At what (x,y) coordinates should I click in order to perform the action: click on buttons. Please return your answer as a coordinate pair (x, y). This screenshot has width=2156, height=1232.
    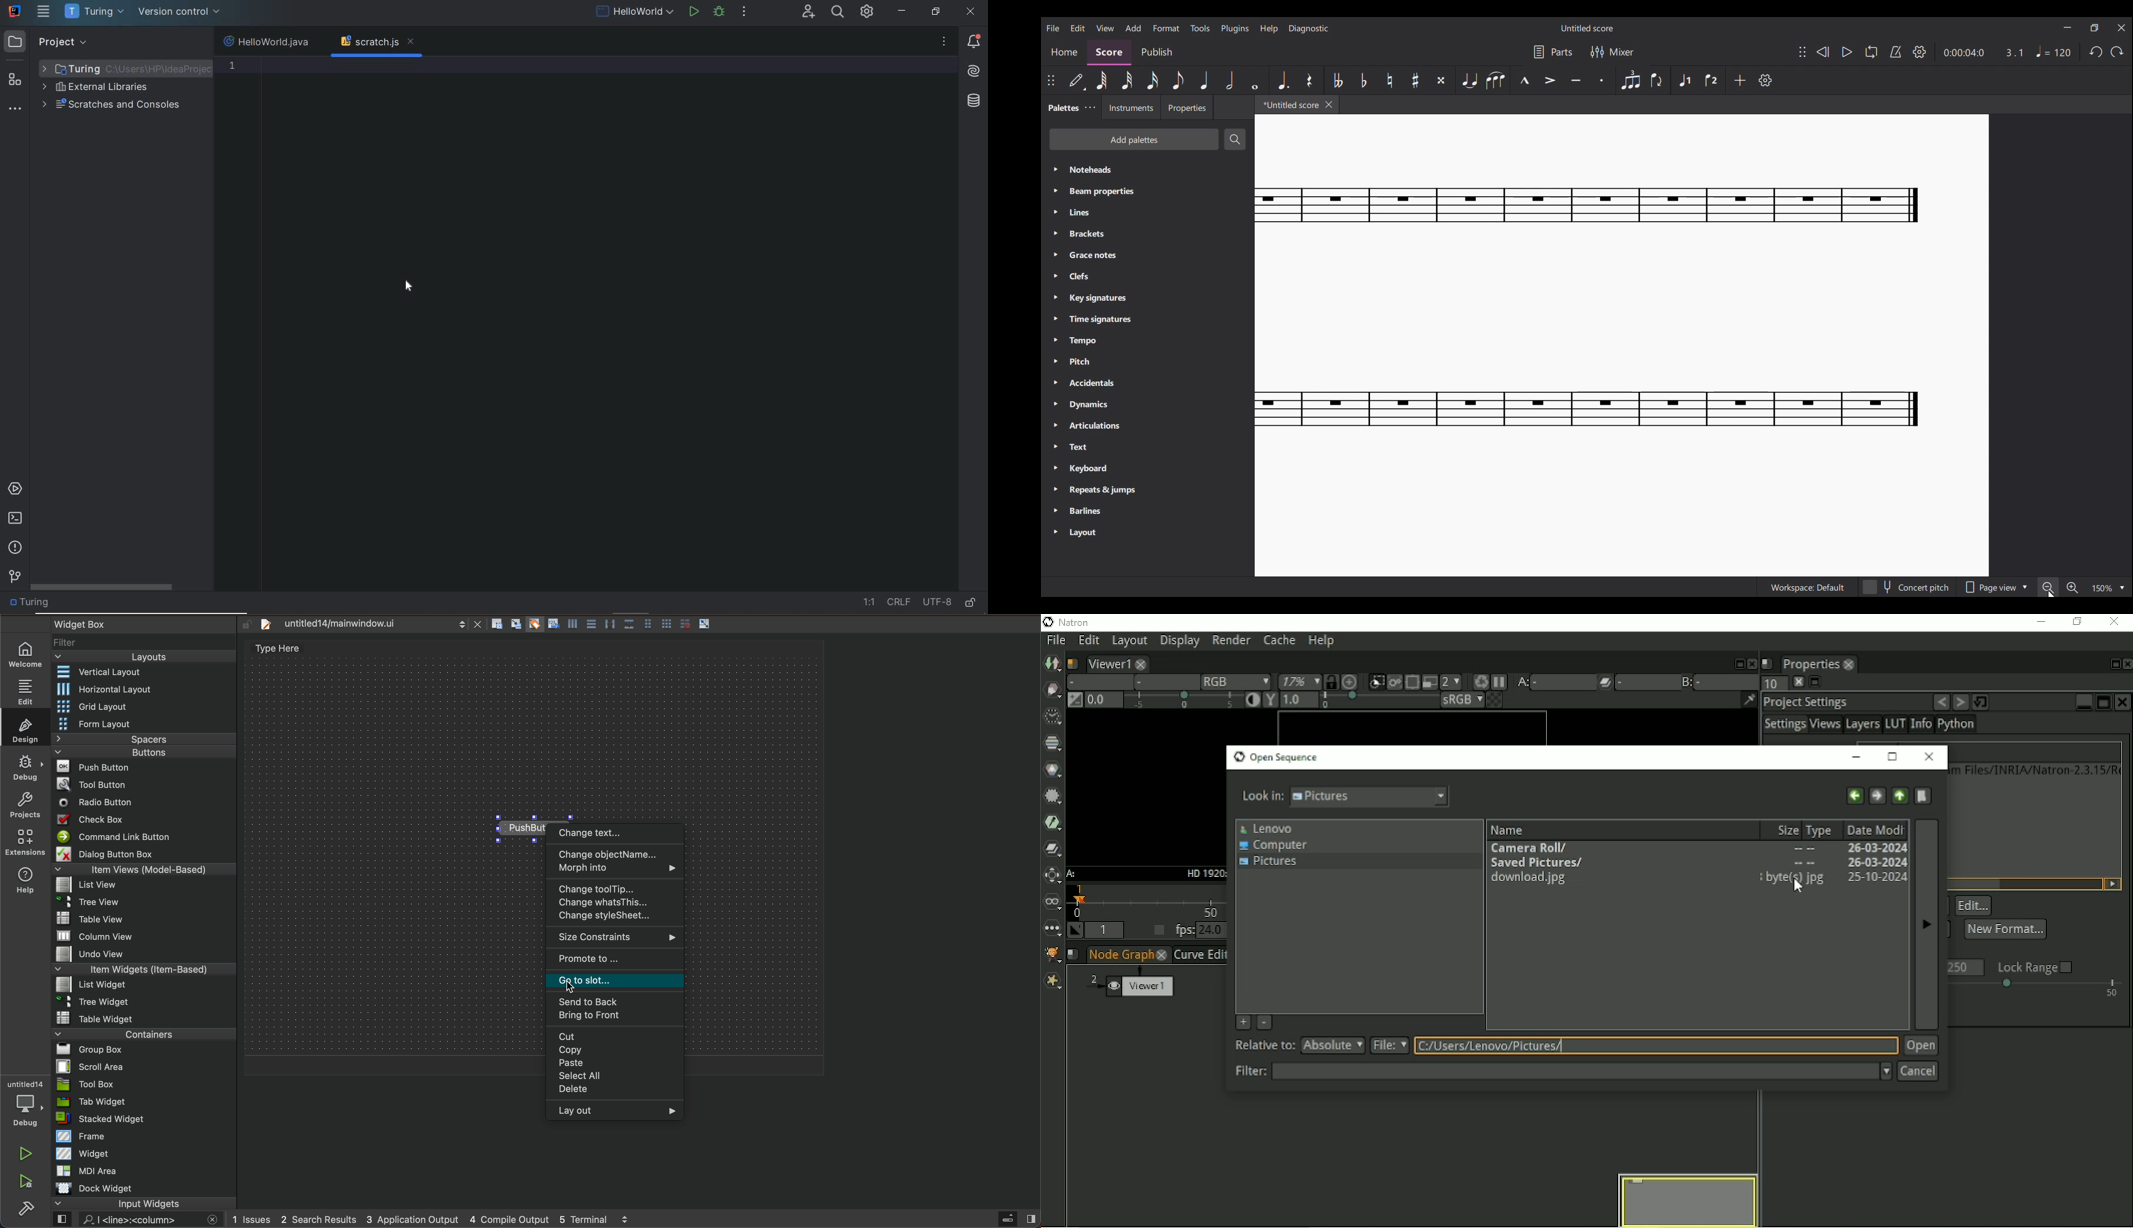
    Looking at the image, I should click on (141, 754).